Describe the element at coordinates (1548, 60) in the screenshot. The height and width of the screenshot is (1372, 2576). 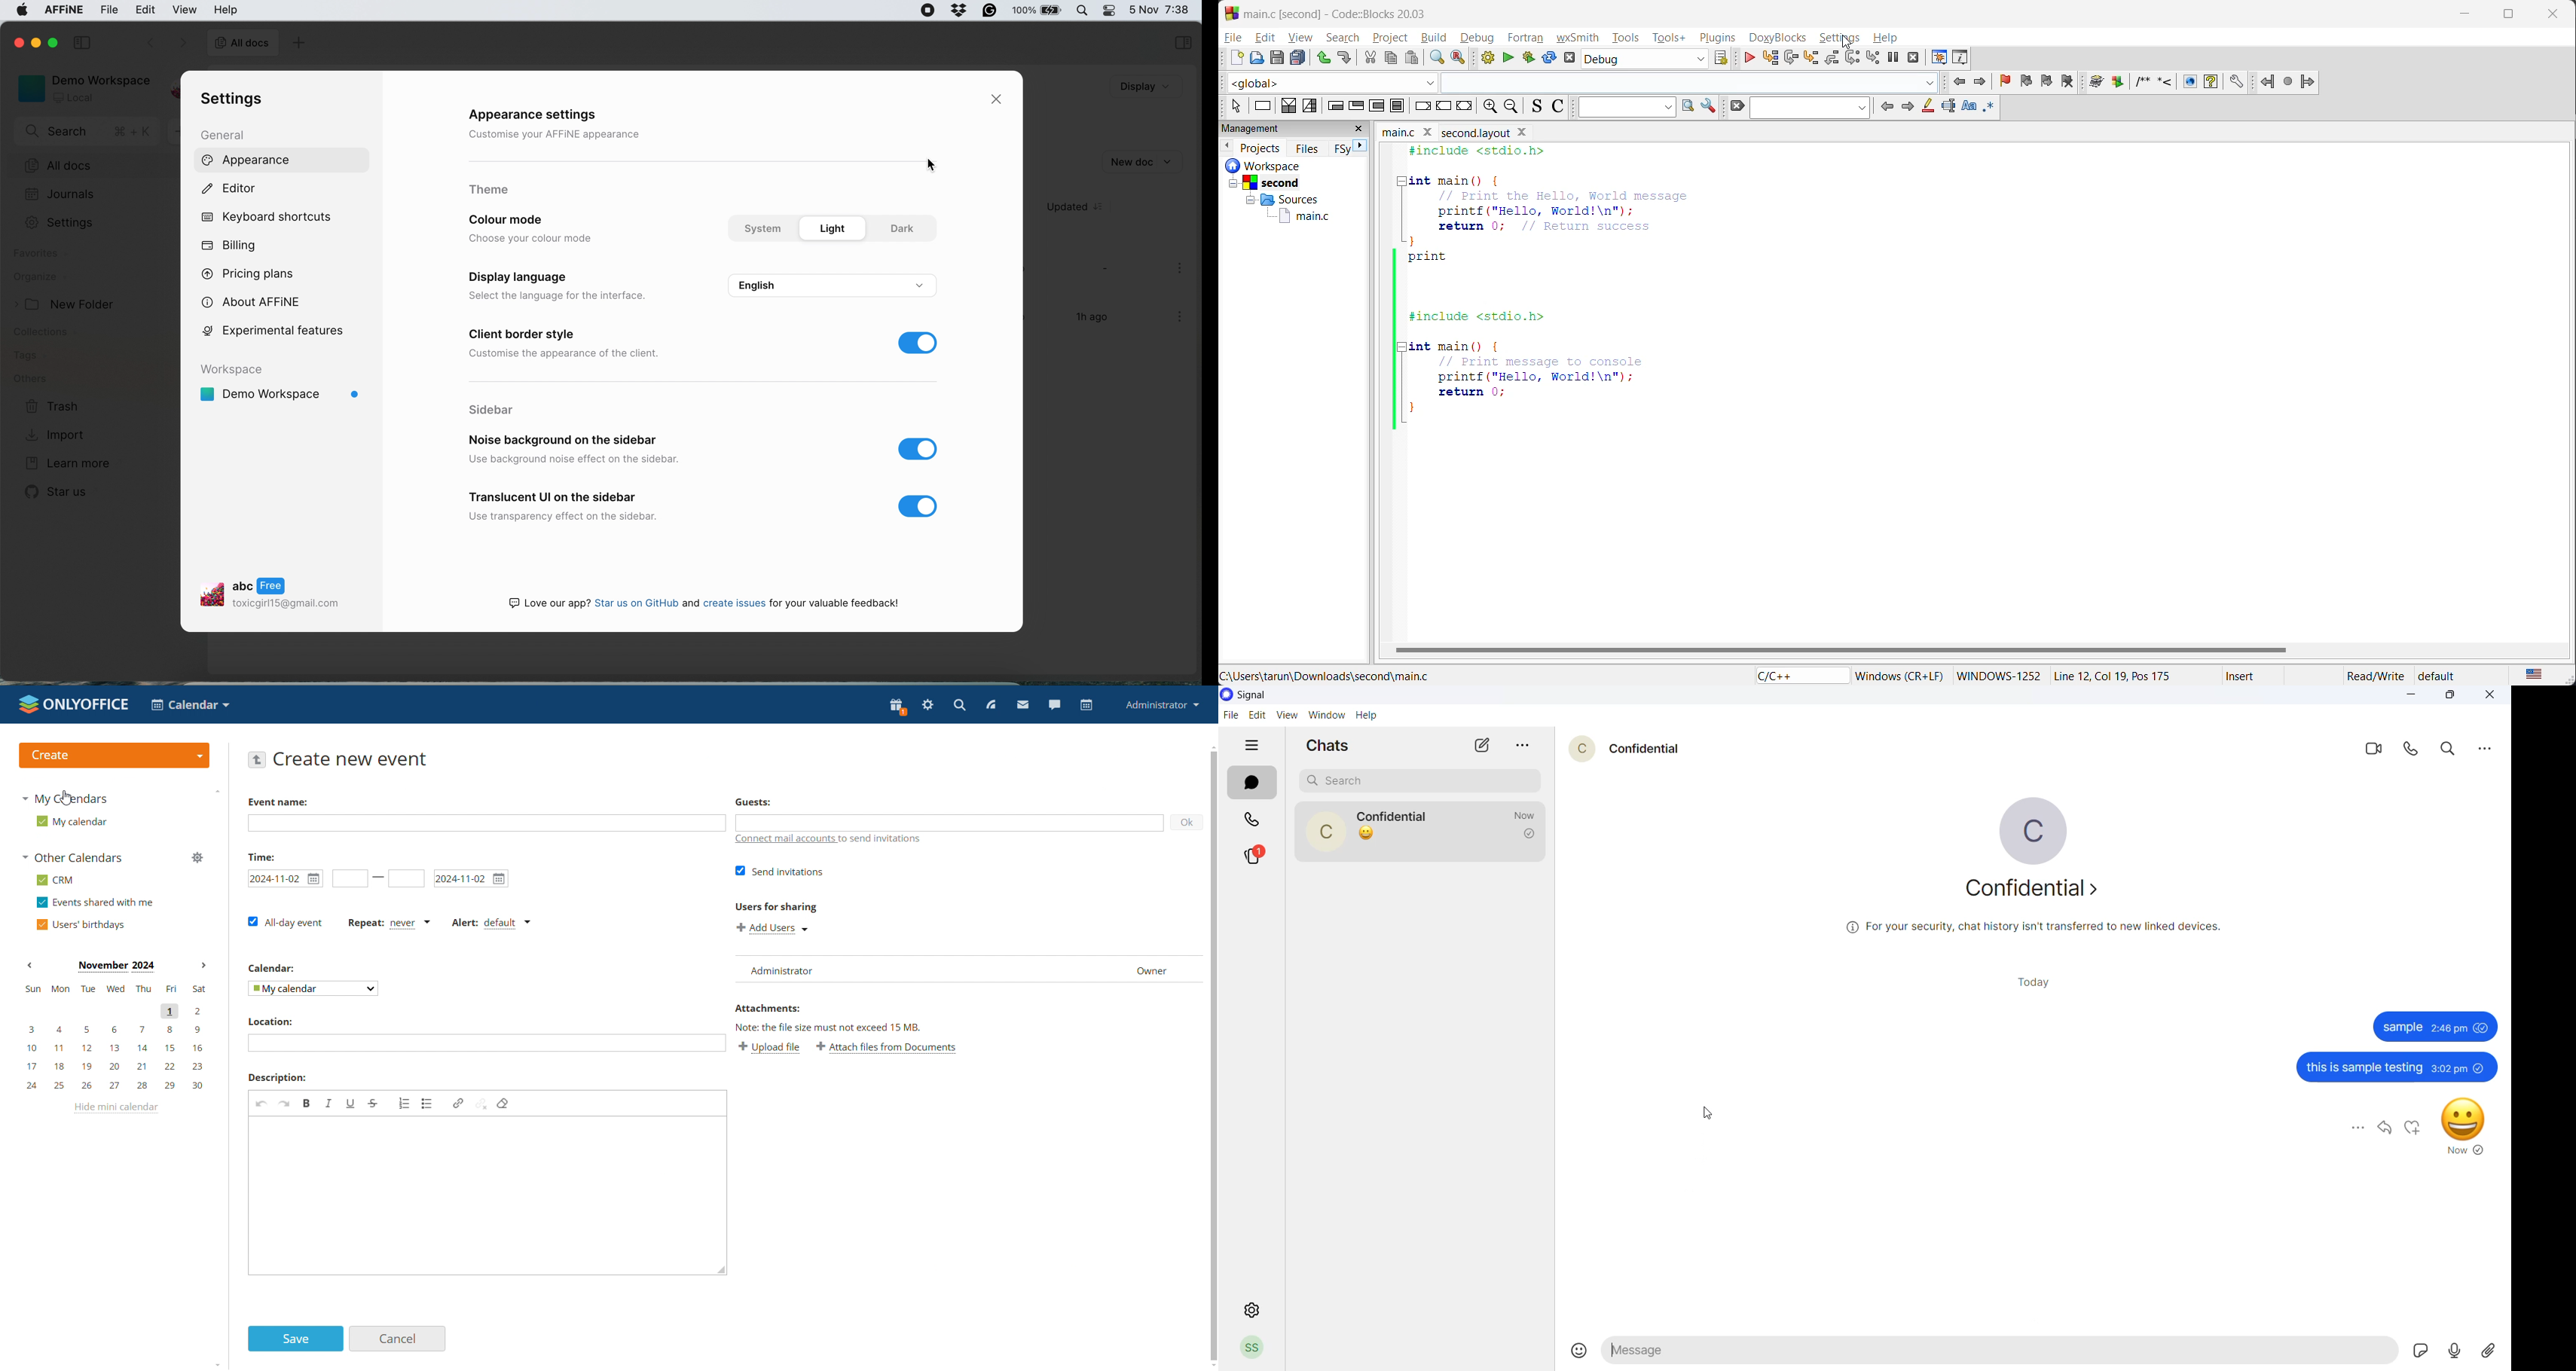
I see `rebuild` at that location.